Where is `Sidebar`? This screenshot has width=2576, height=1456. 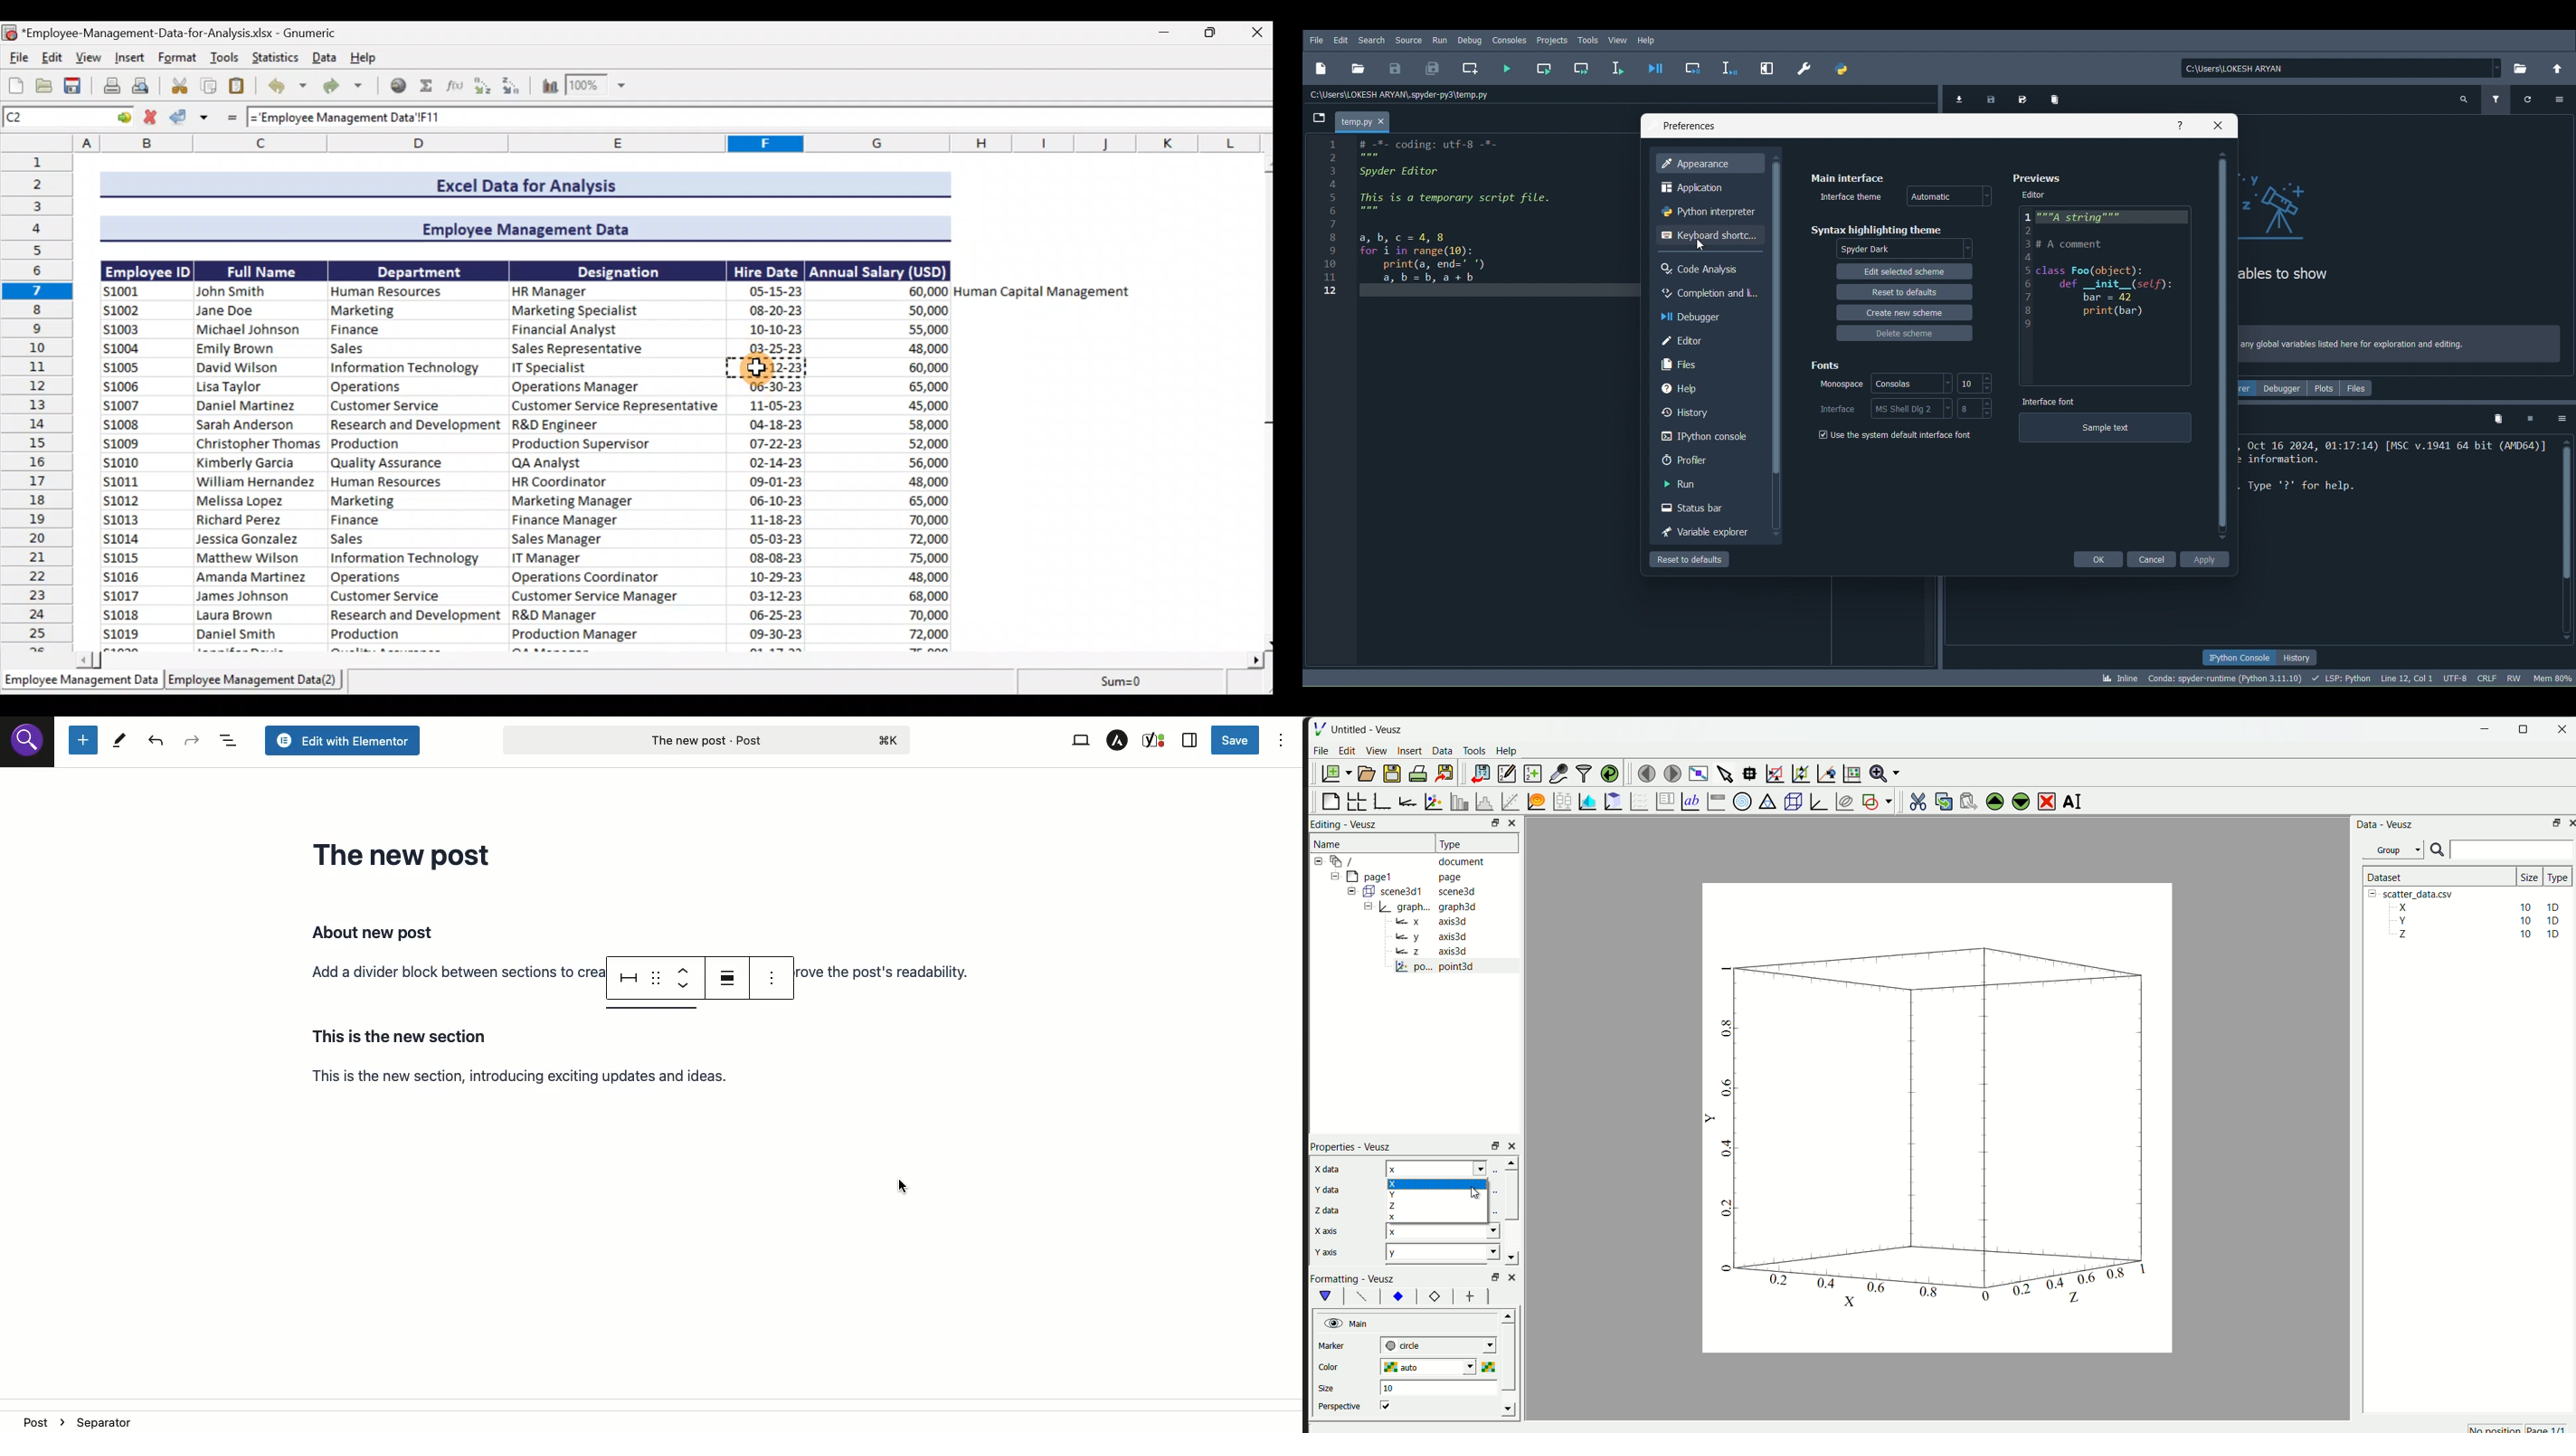
Sidebar is located at coordinates (1190, 741).